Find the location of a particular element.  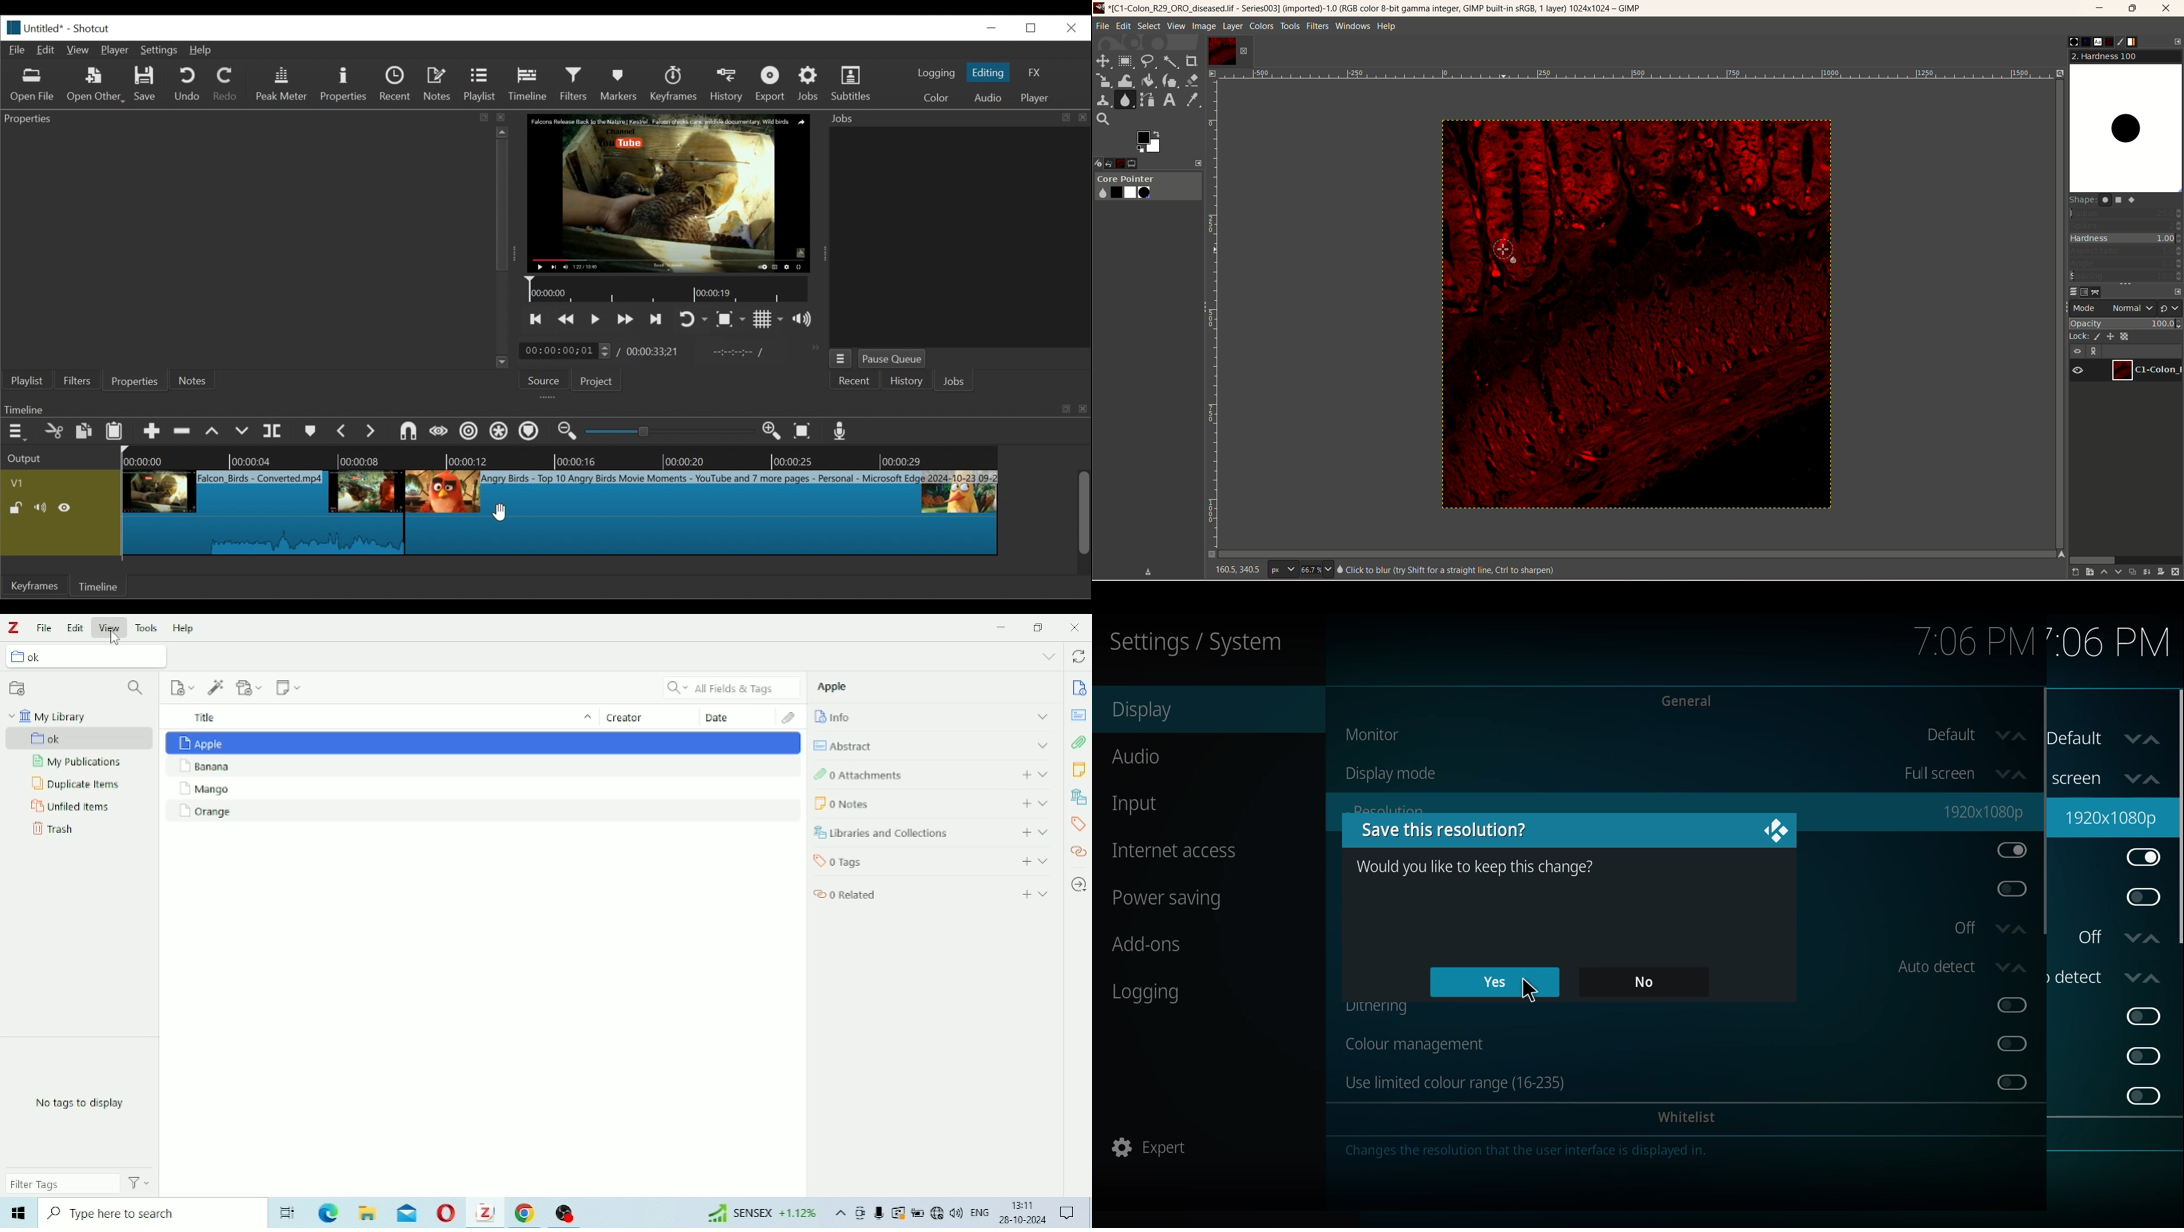

History is located at coordinates (729, 86).